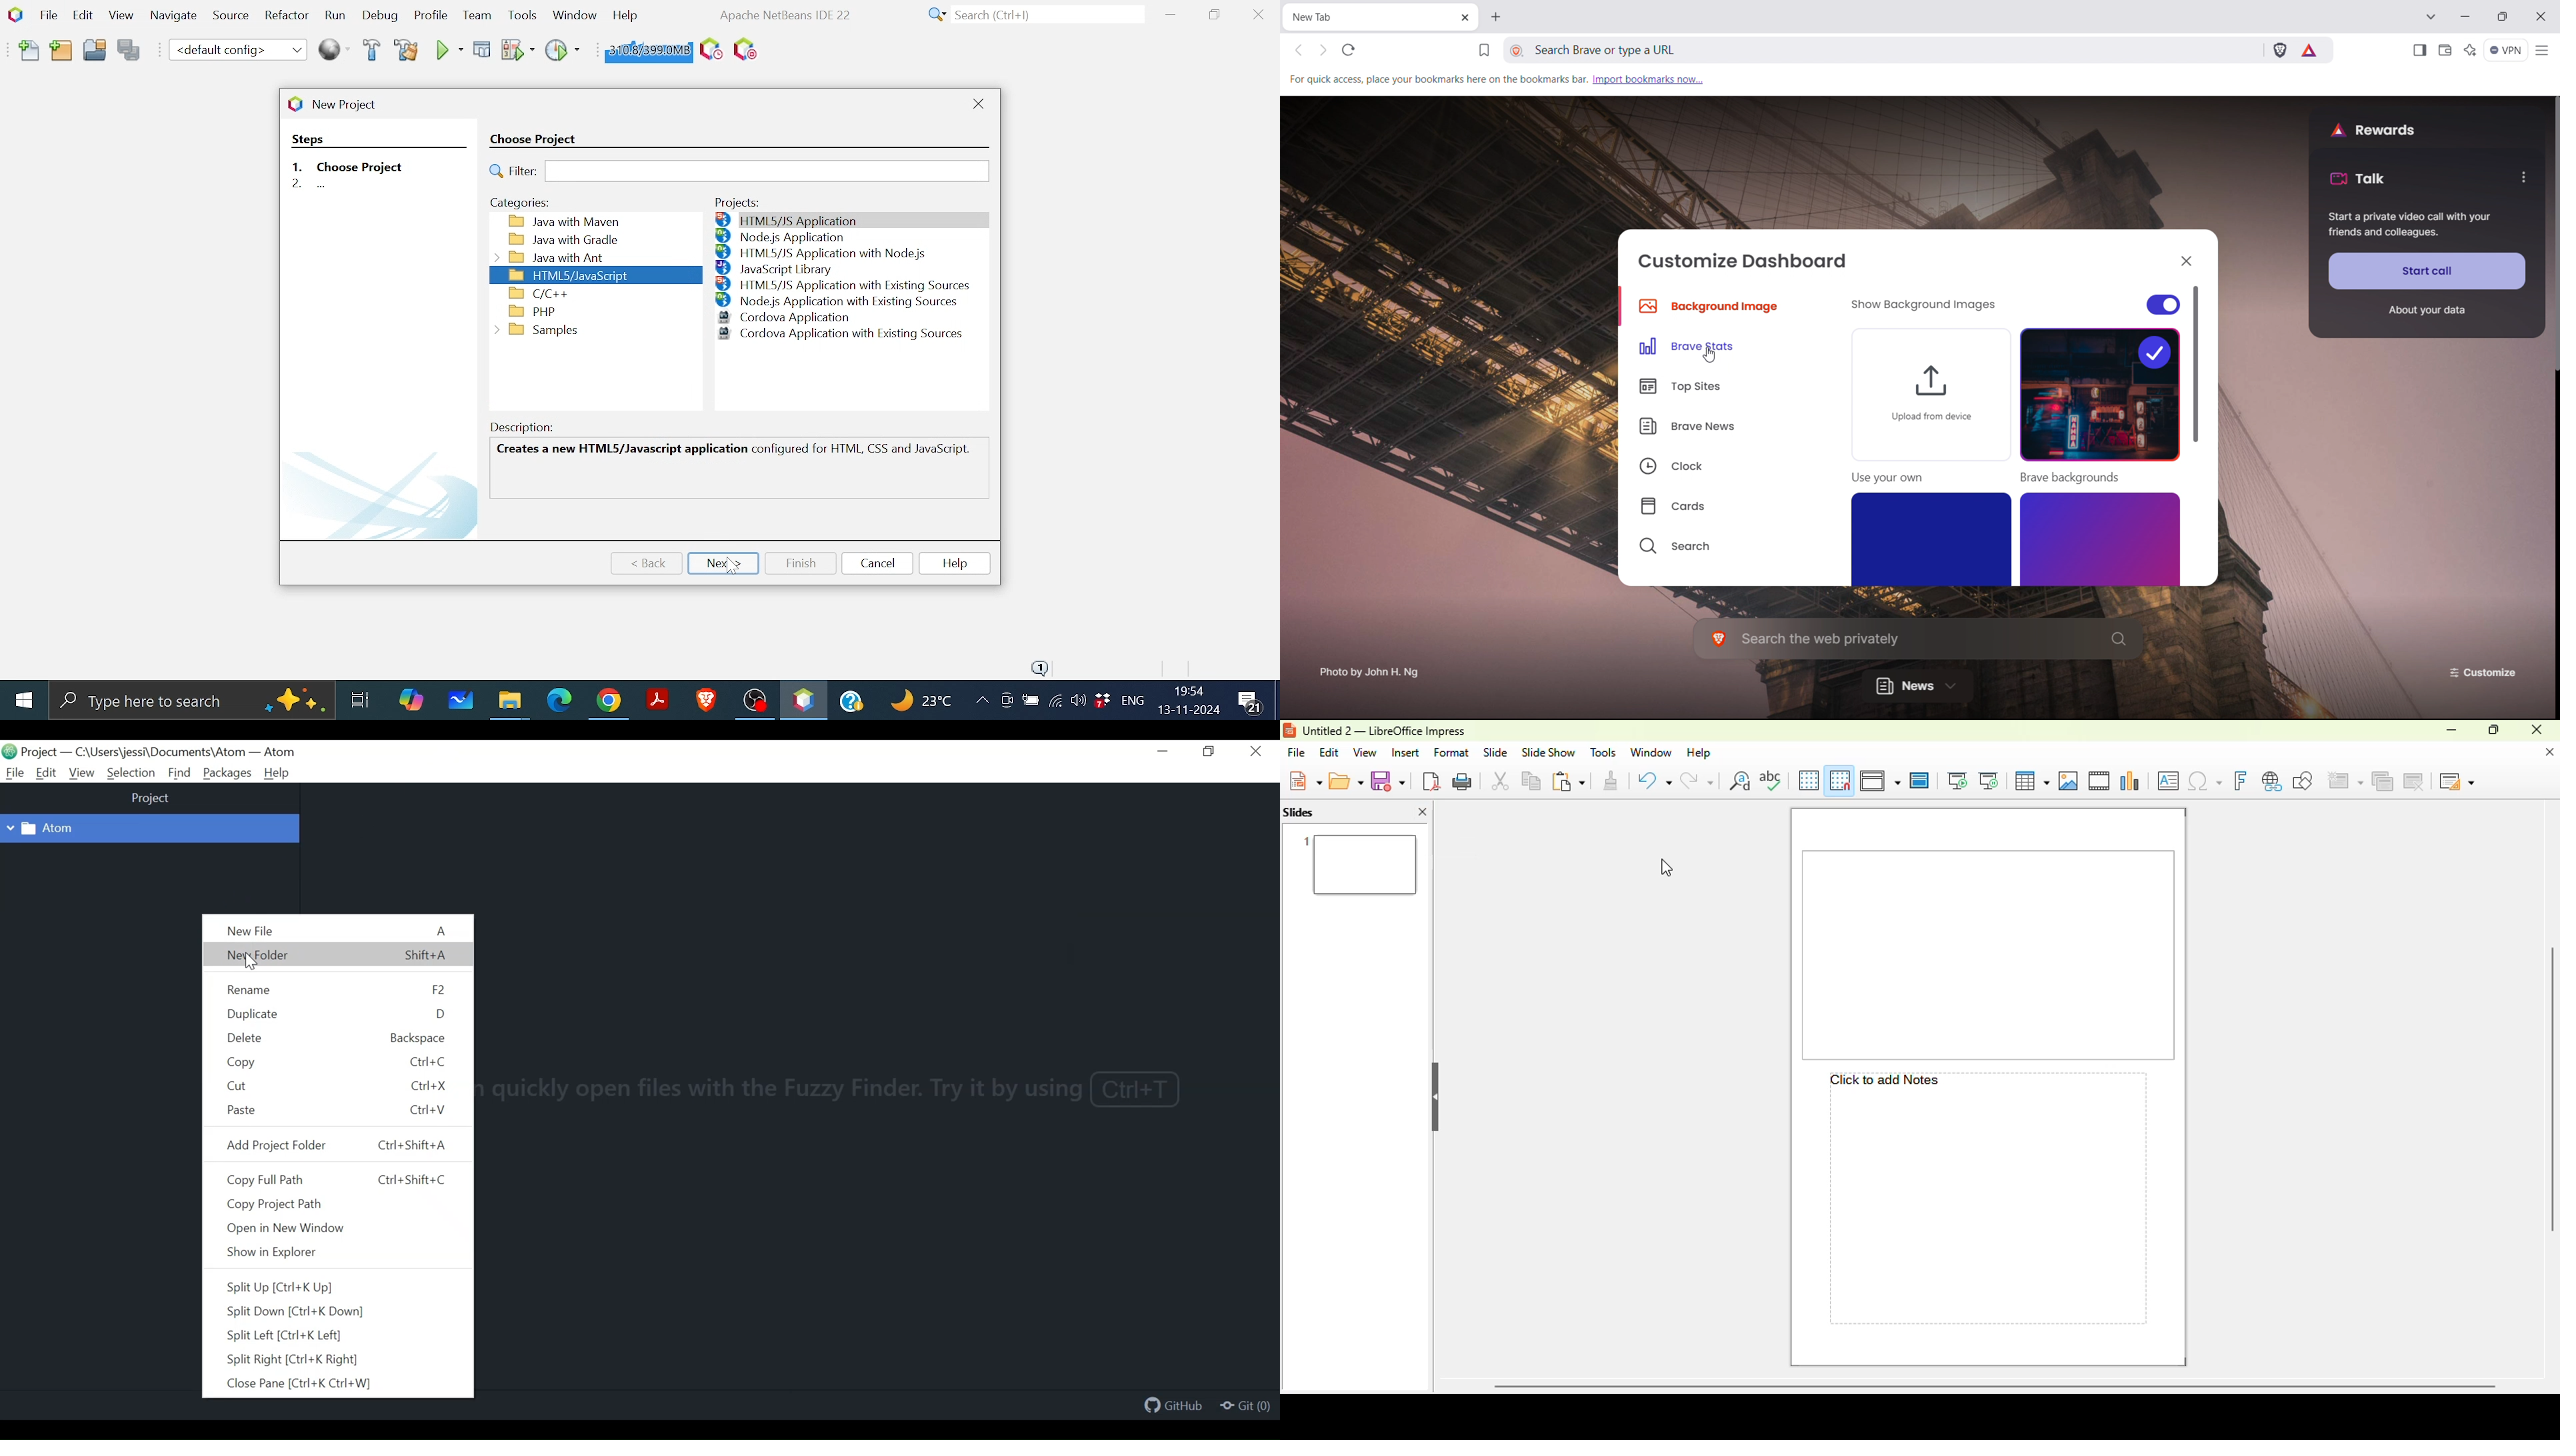  What do you see at coordinates (2100, 780) in the screenshot?
I see `insert audio or video` at bounding box center [2100, 780].